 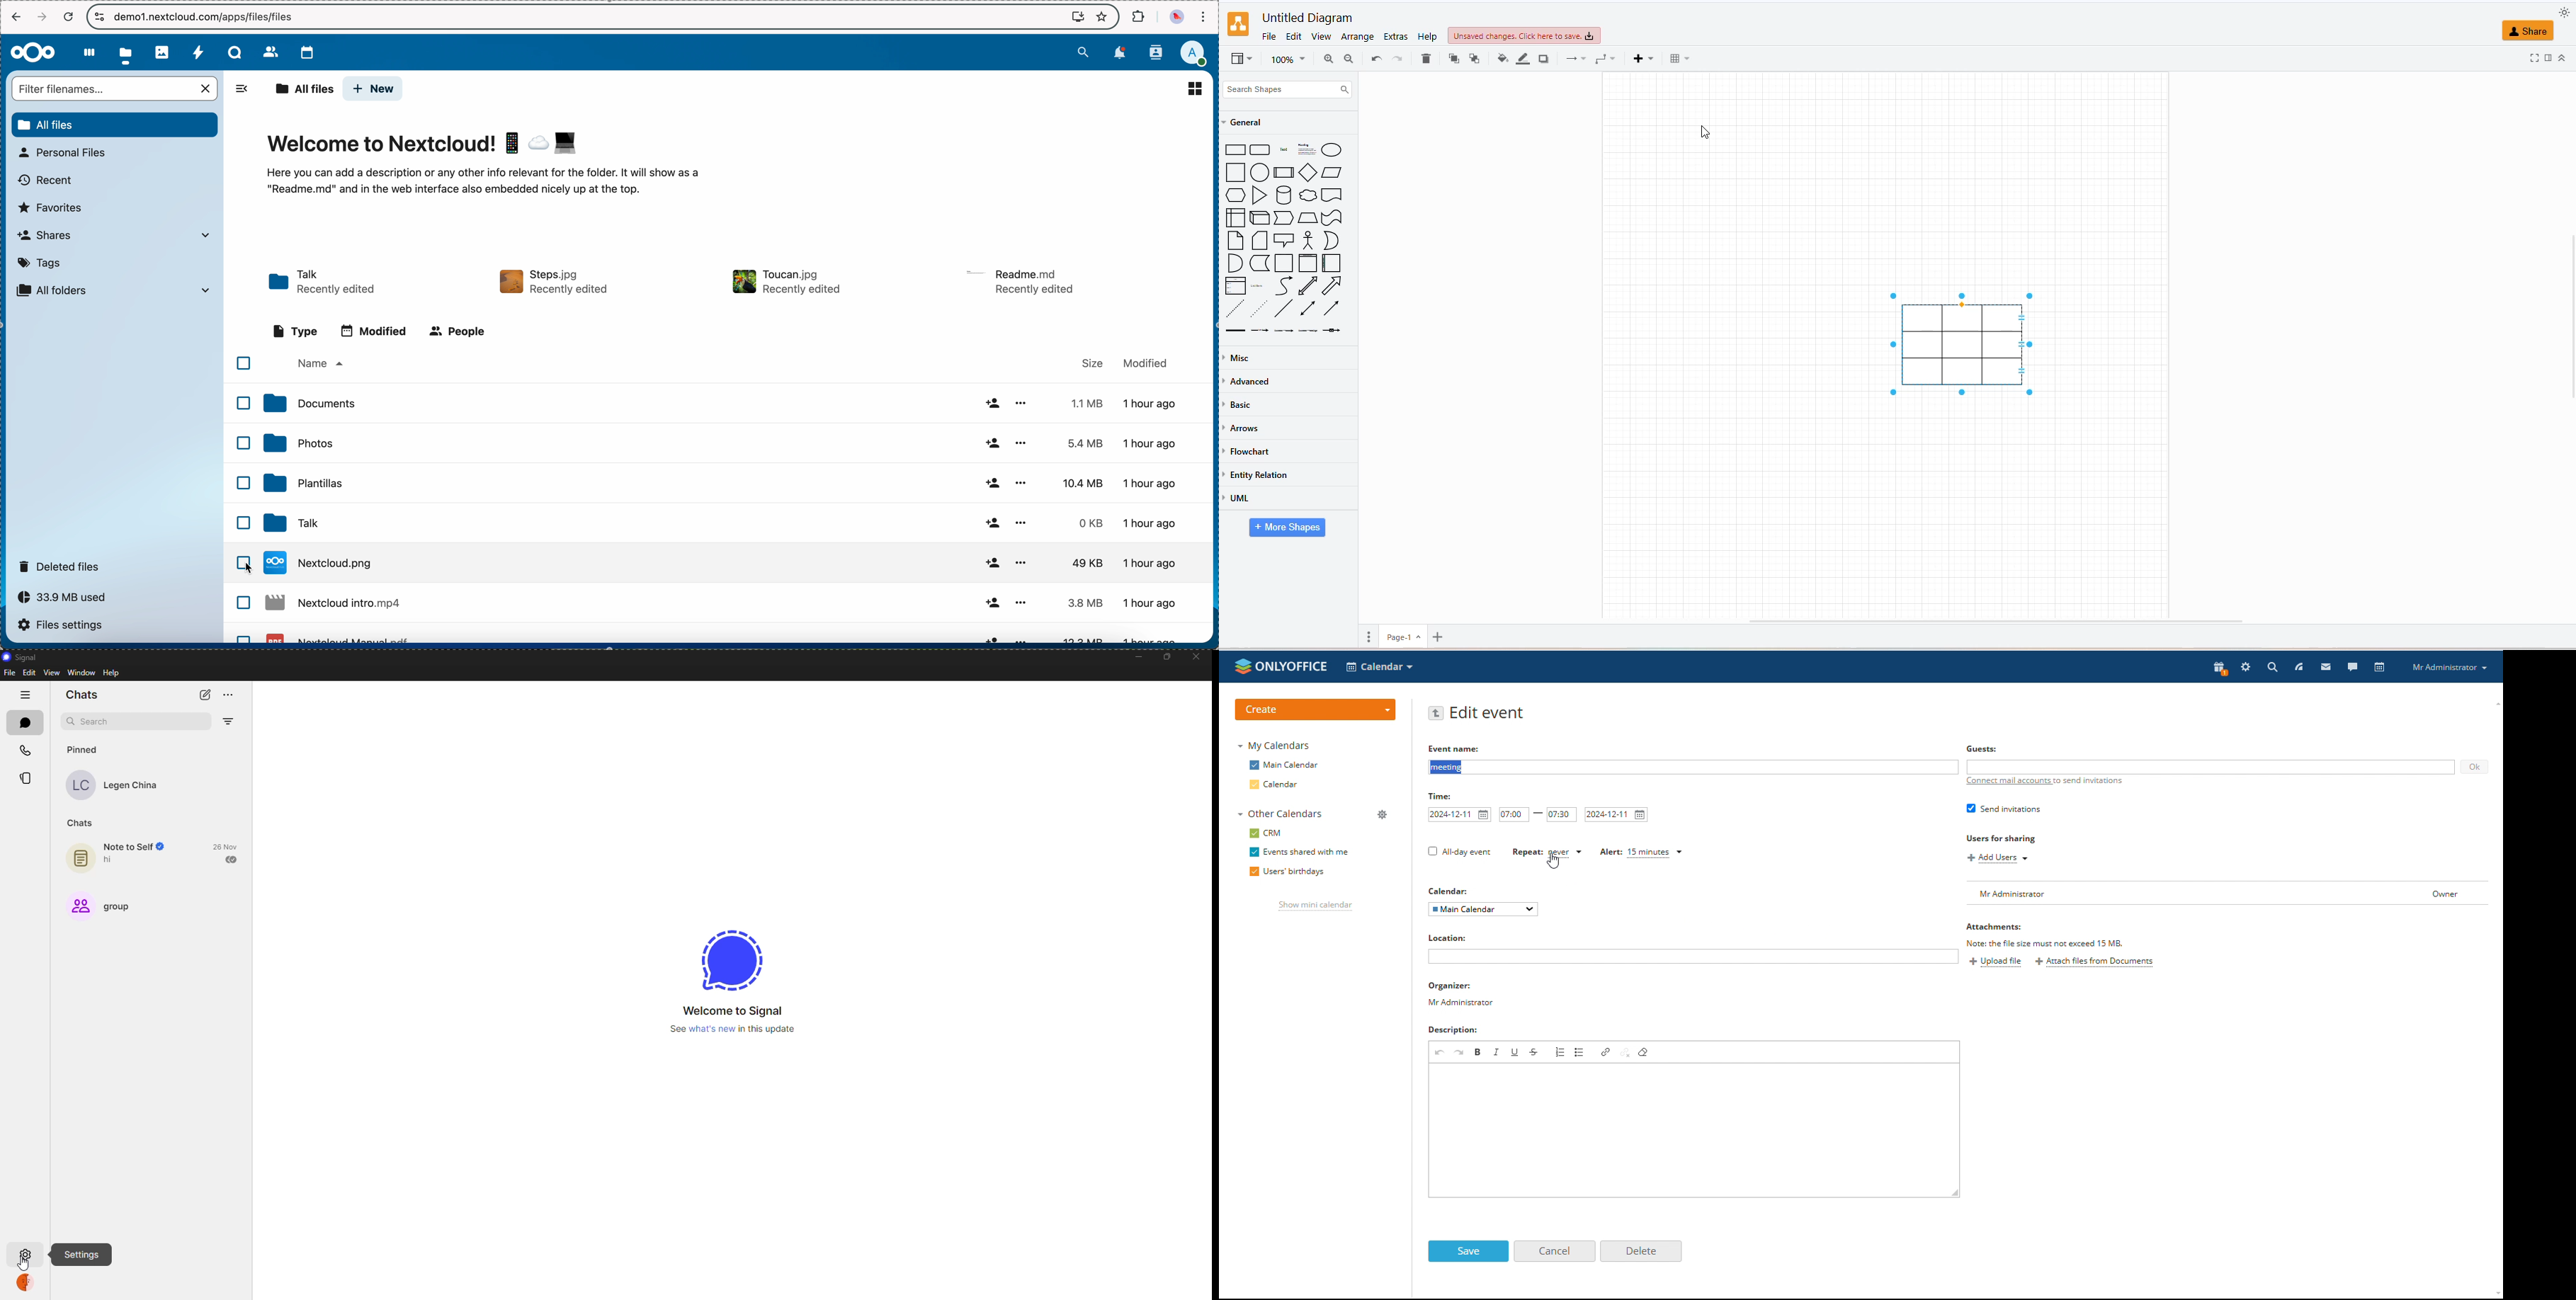 What do you see at coordinates (1288, 529) in the screenshot?
I see `more shapes` at bounding box center [1288, 529].